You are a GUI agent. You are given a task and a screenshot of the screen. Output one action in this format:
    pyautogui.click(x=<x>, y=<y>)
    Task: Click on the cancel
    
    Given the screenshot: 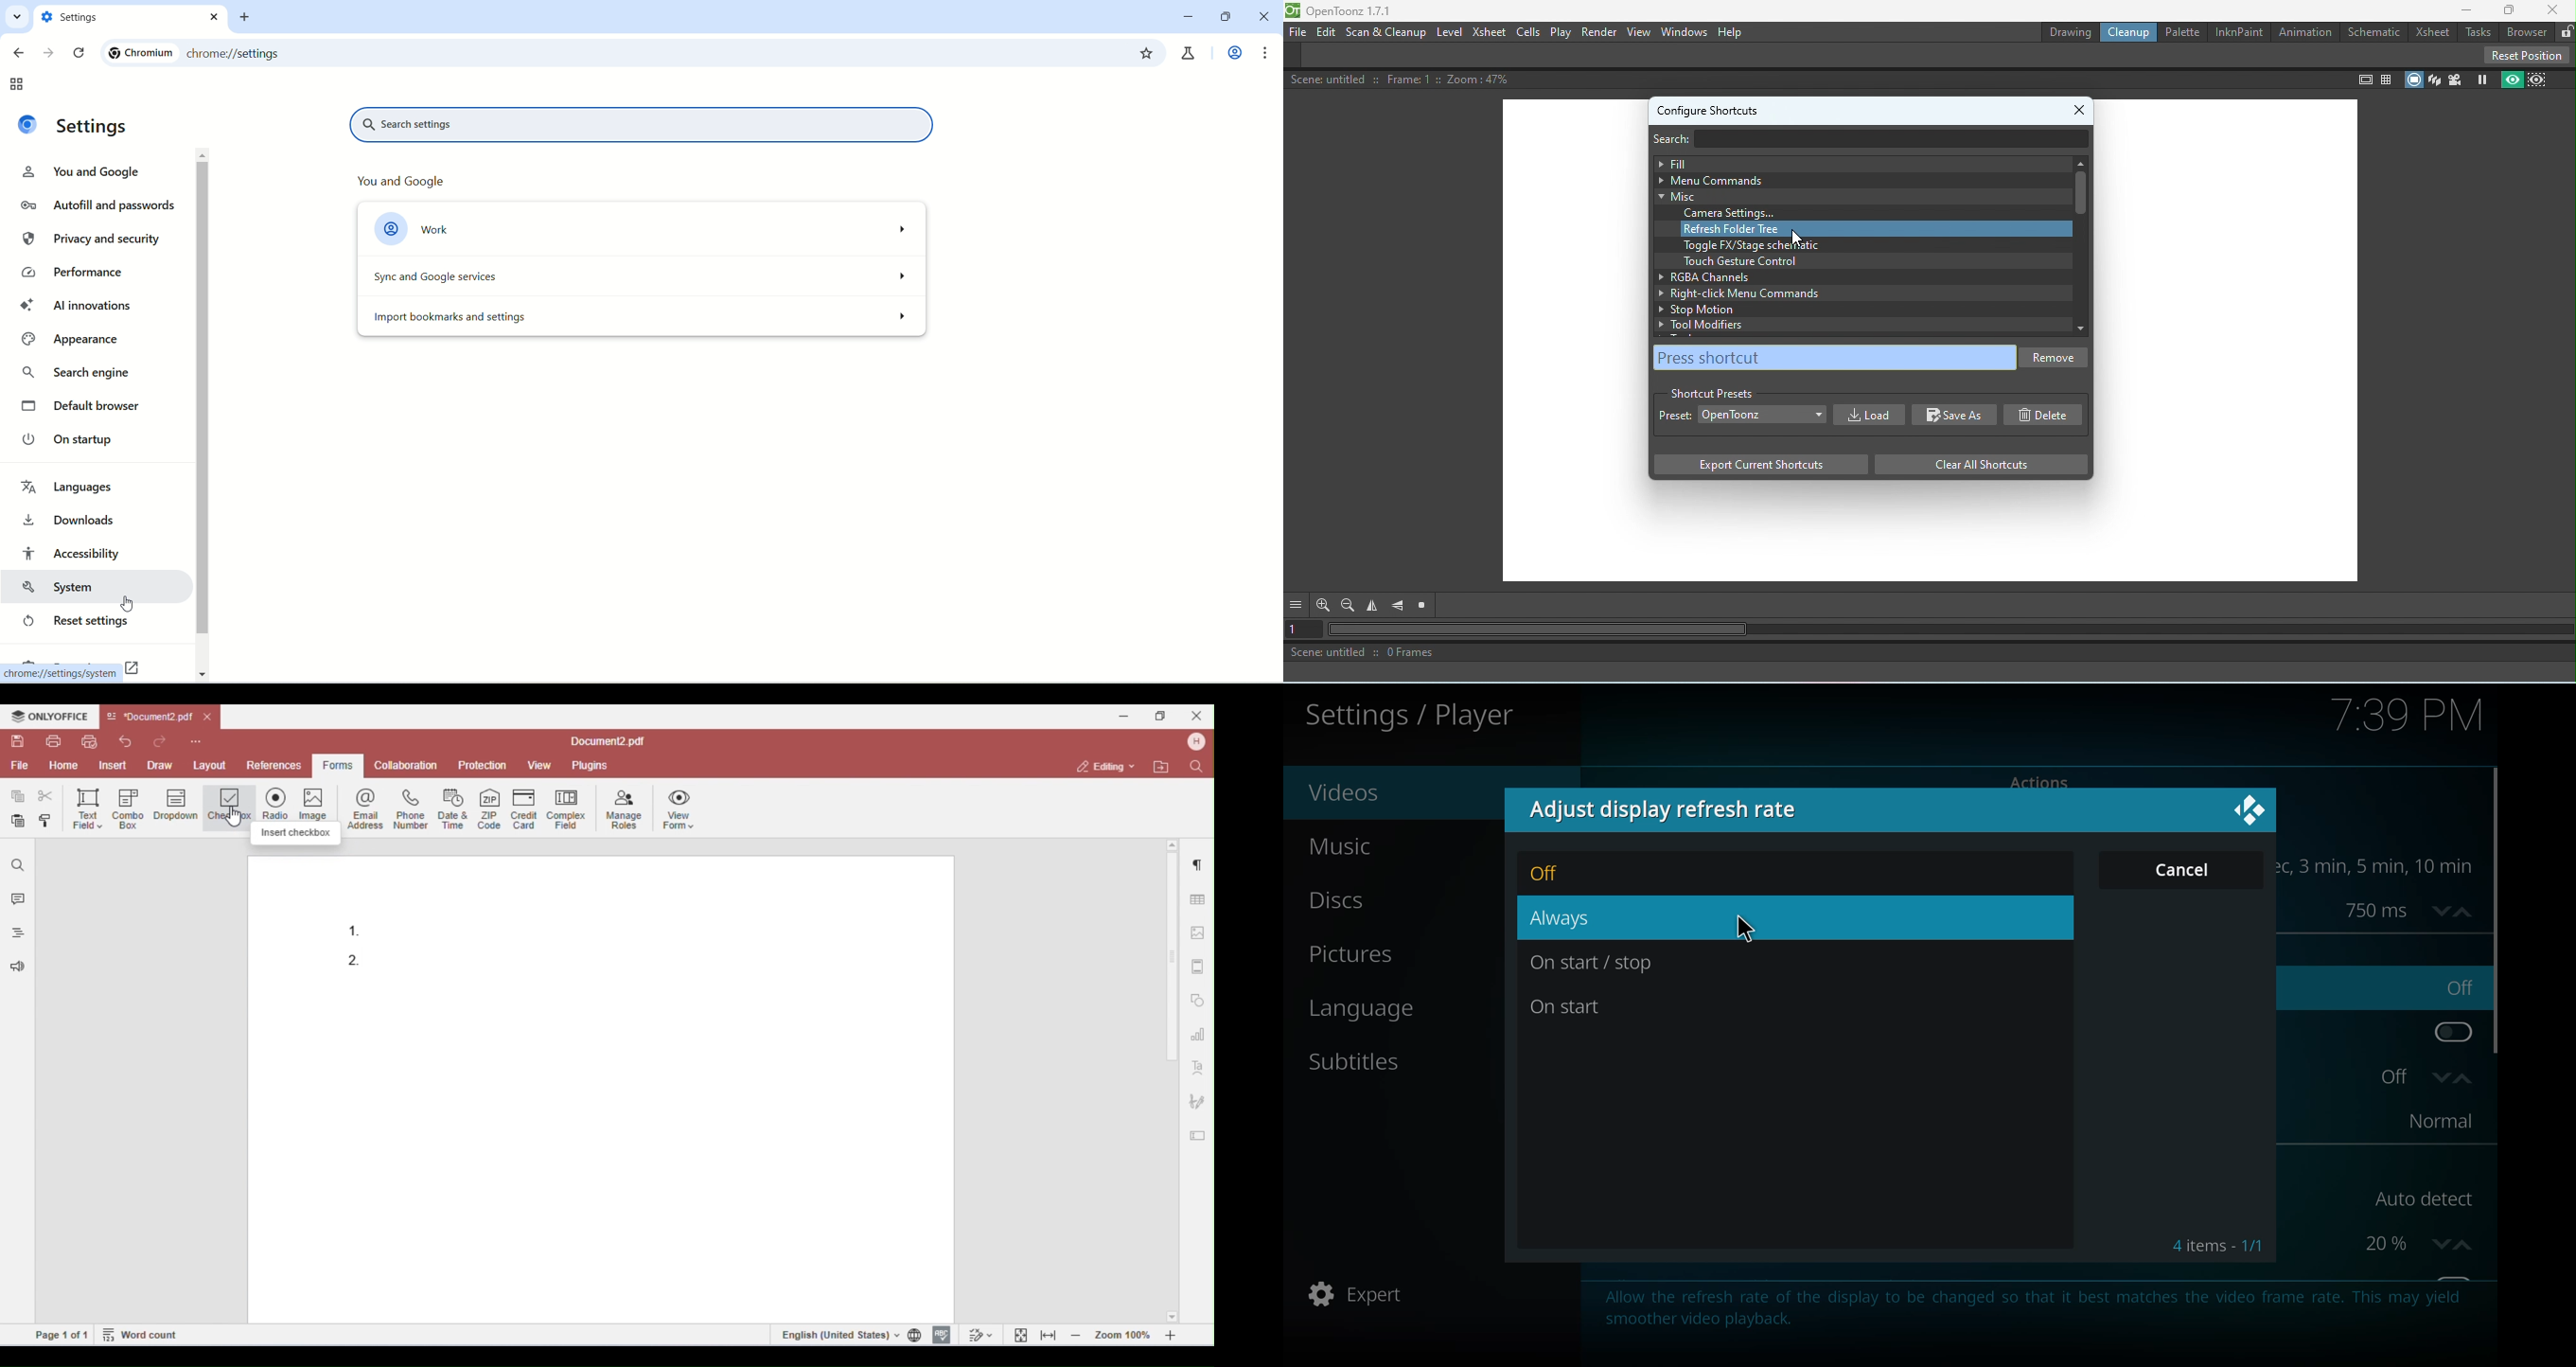 What is the action you would take?
    pyautogui.click(x=2188, y=870)
    